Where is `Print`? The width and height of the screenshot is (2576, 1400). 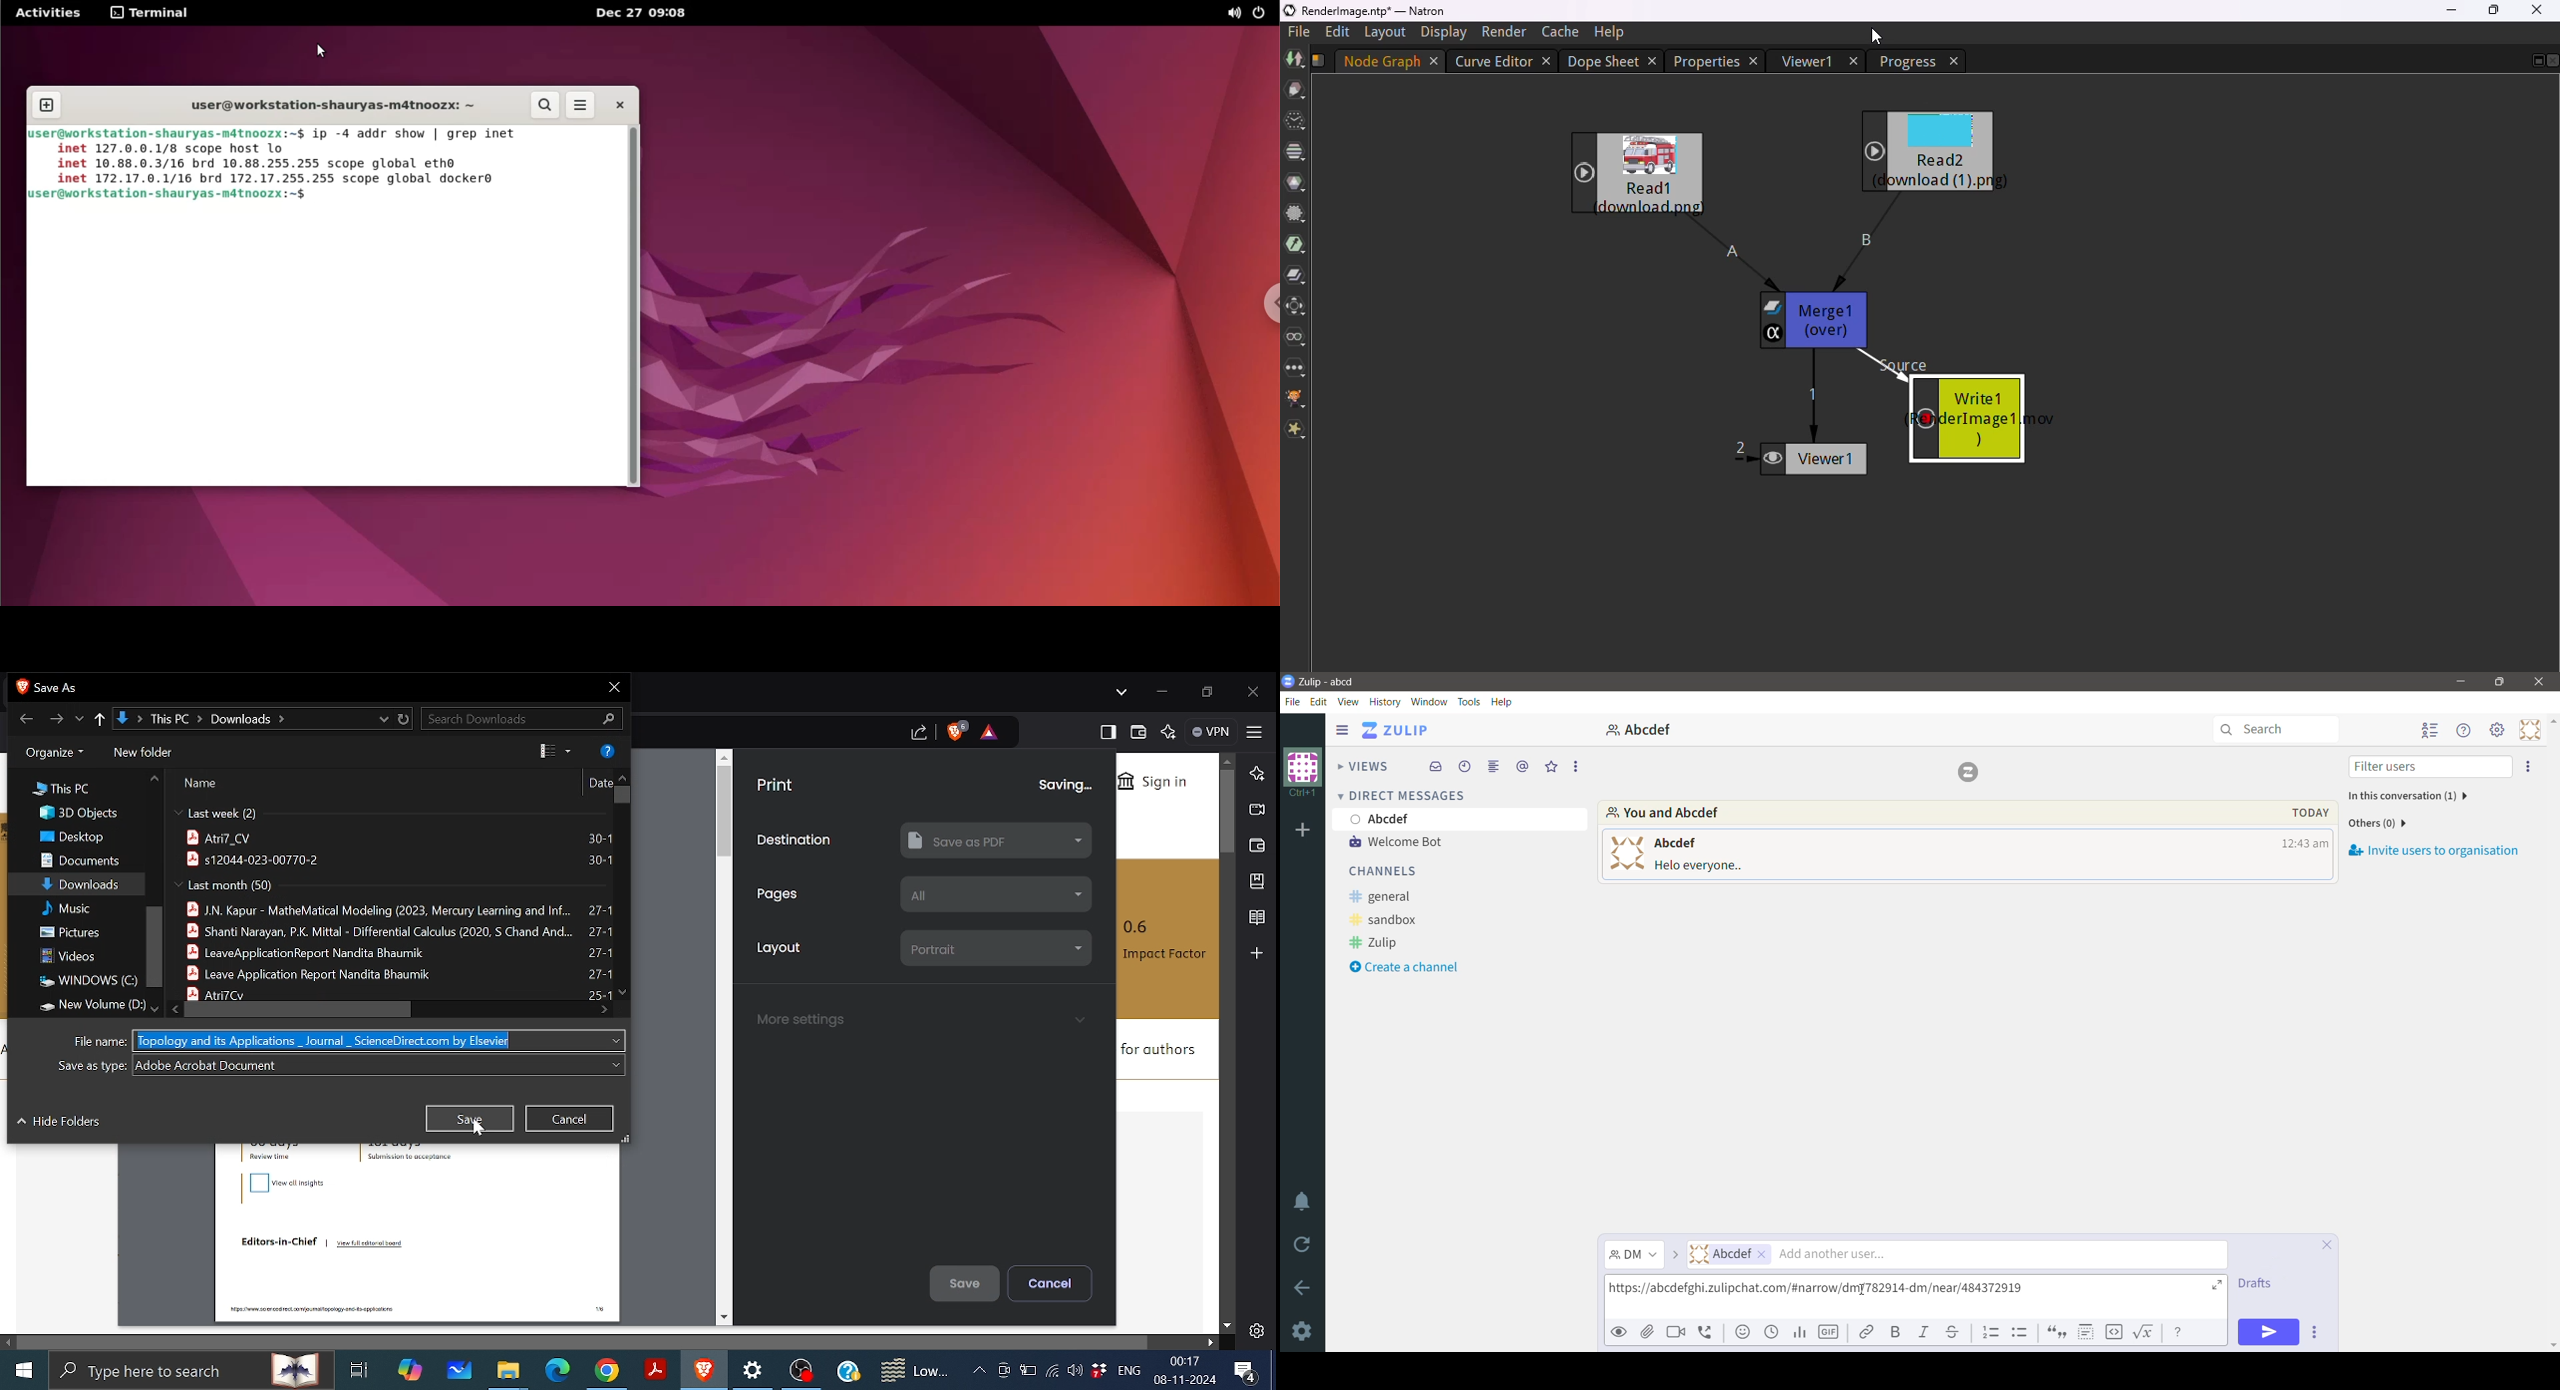 Print is located at coordinates (777, 786).